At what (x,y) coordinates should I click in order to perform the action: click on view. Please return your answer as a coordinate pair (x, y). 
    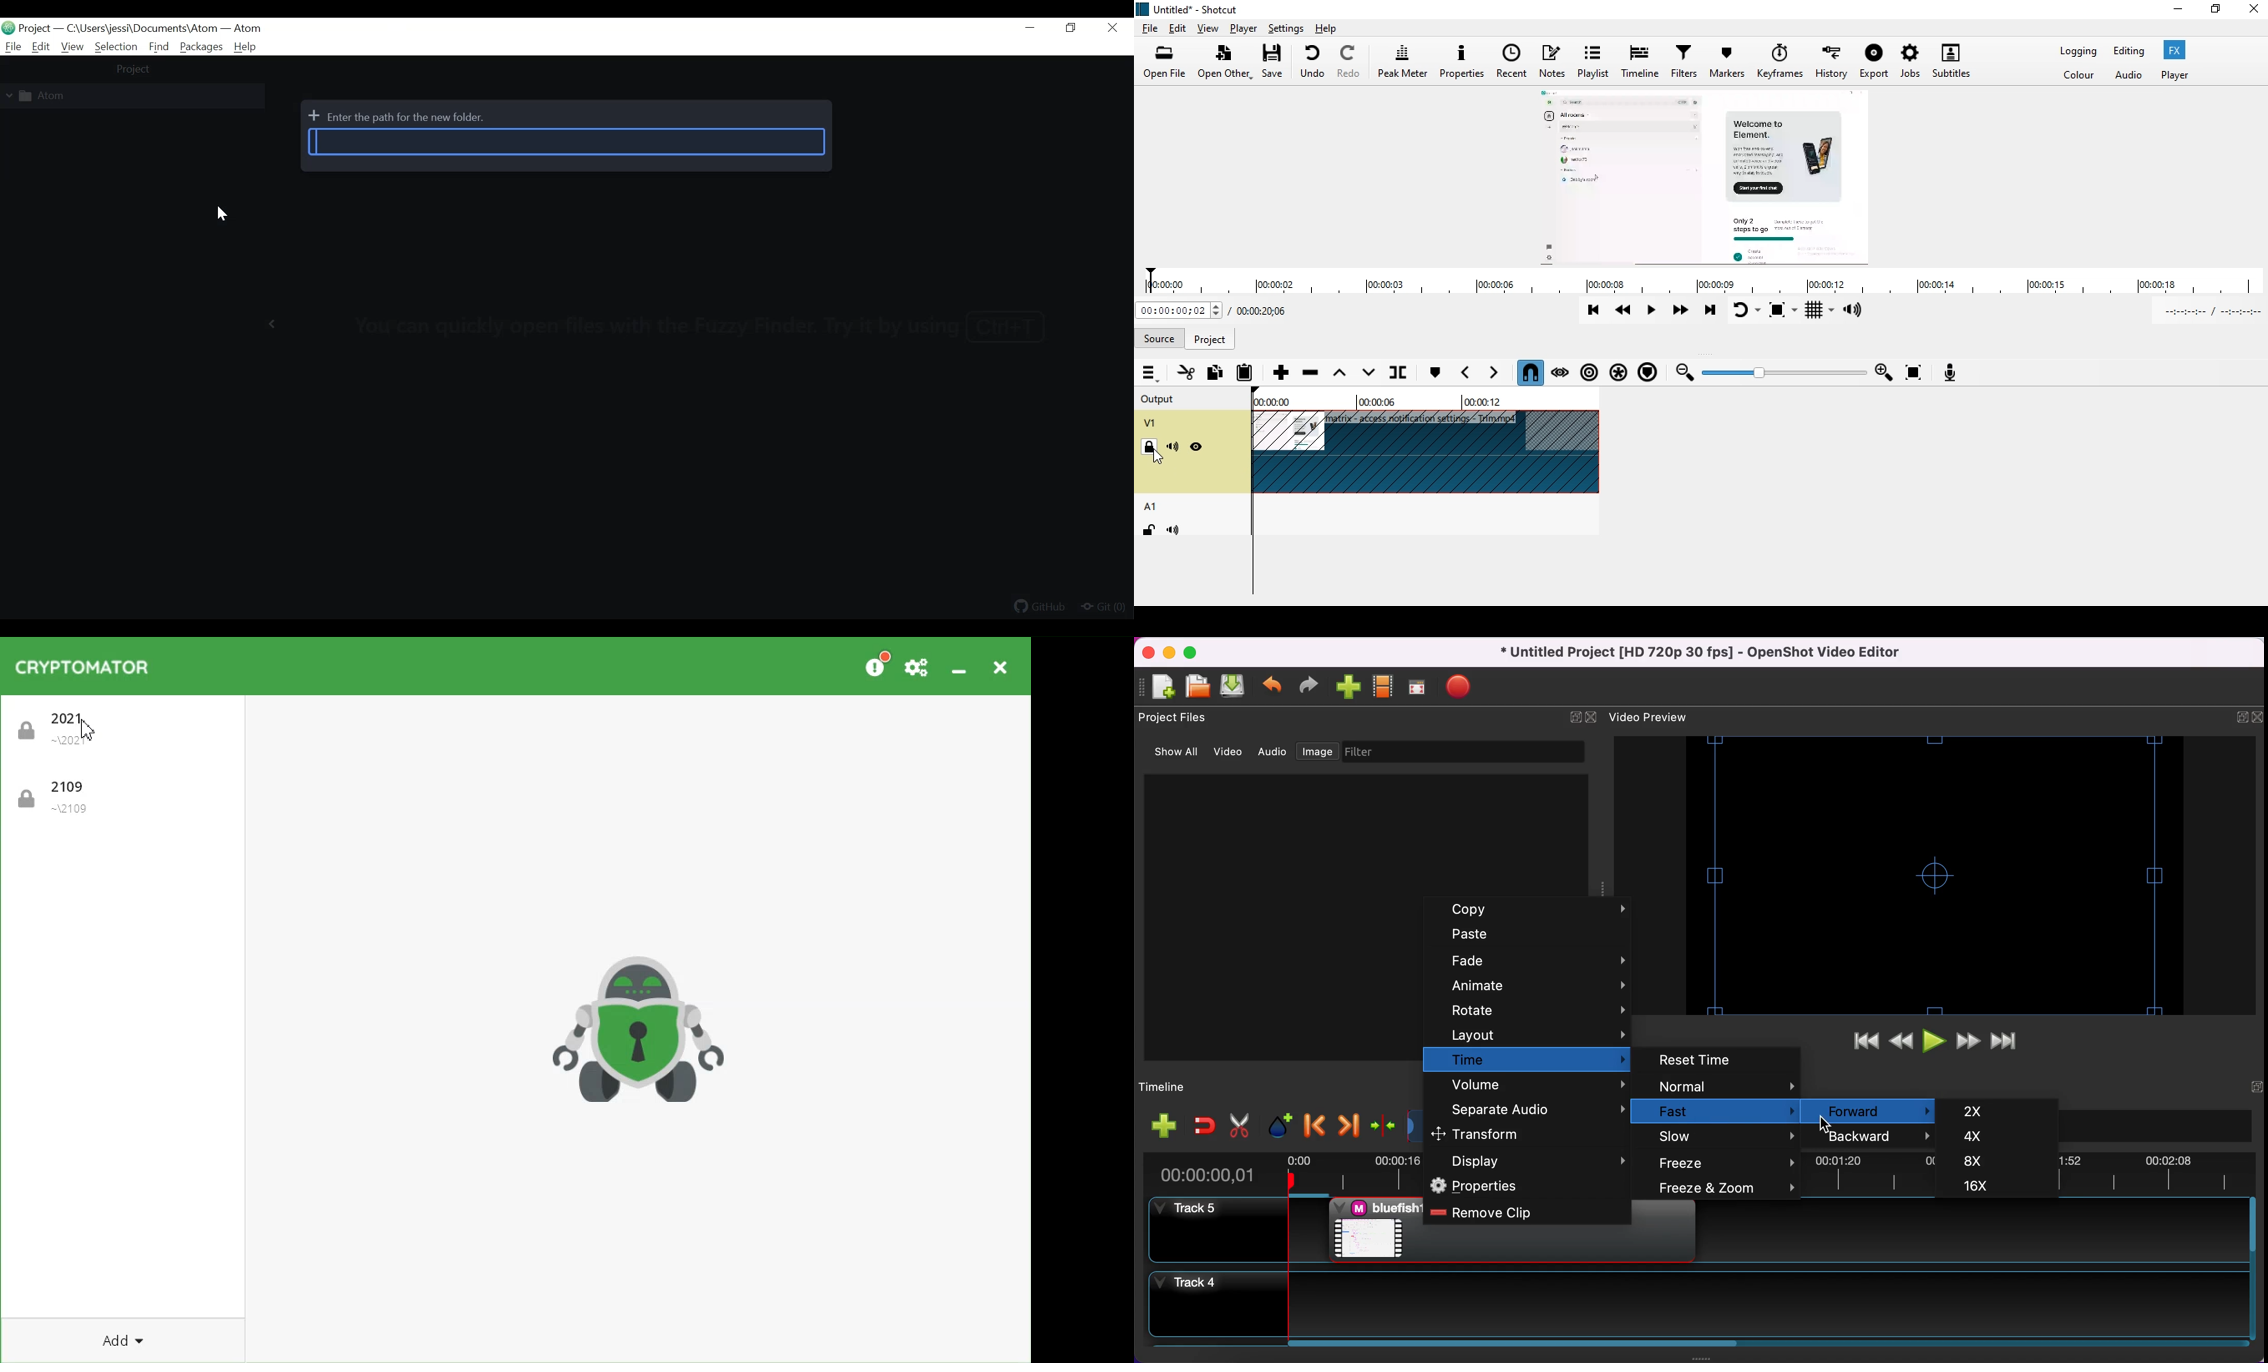
    Looking at the image, I should click on (1210, 27).